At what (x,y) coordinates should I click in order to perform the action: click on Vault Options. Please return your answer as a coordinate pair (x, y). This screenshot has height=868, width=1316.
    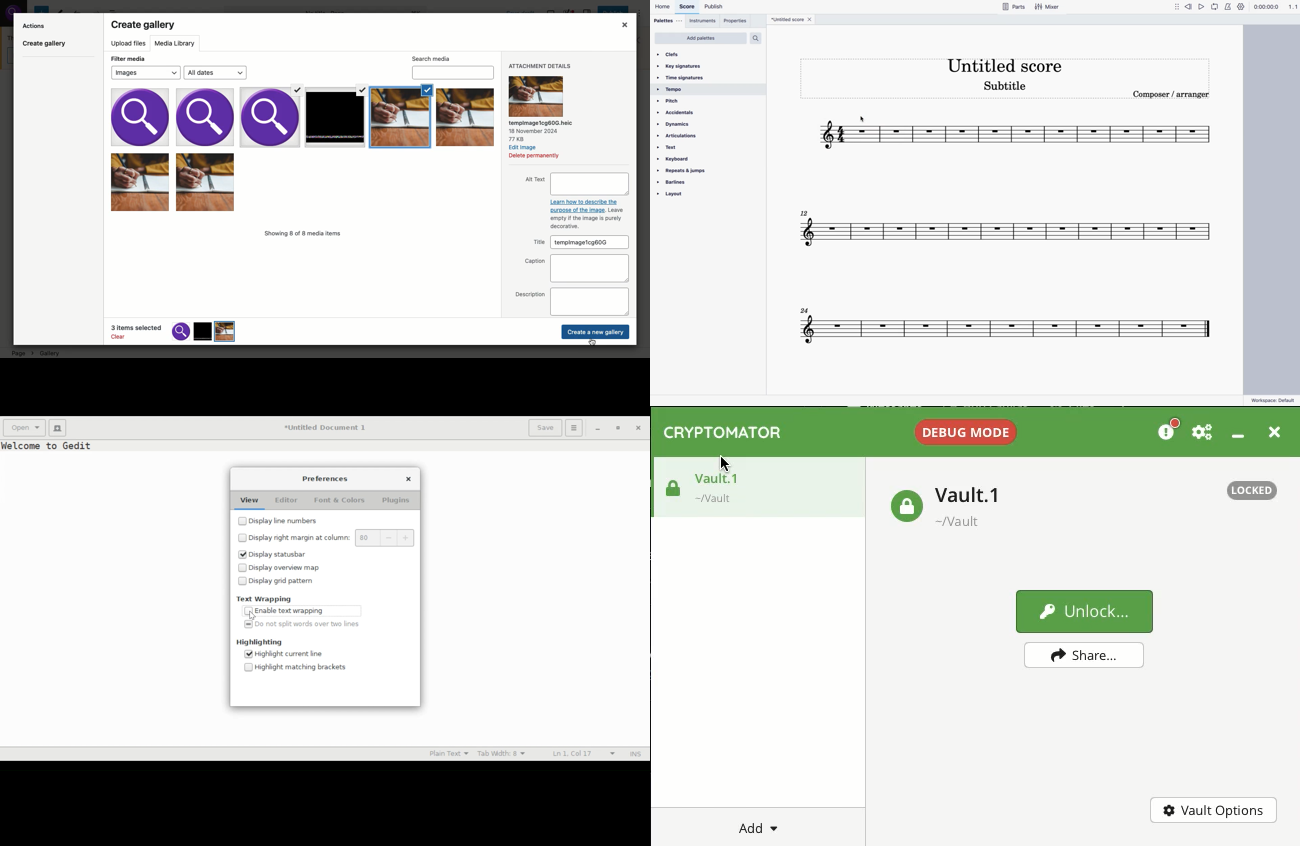
    Looking at the image, I should click on (1211, 810).